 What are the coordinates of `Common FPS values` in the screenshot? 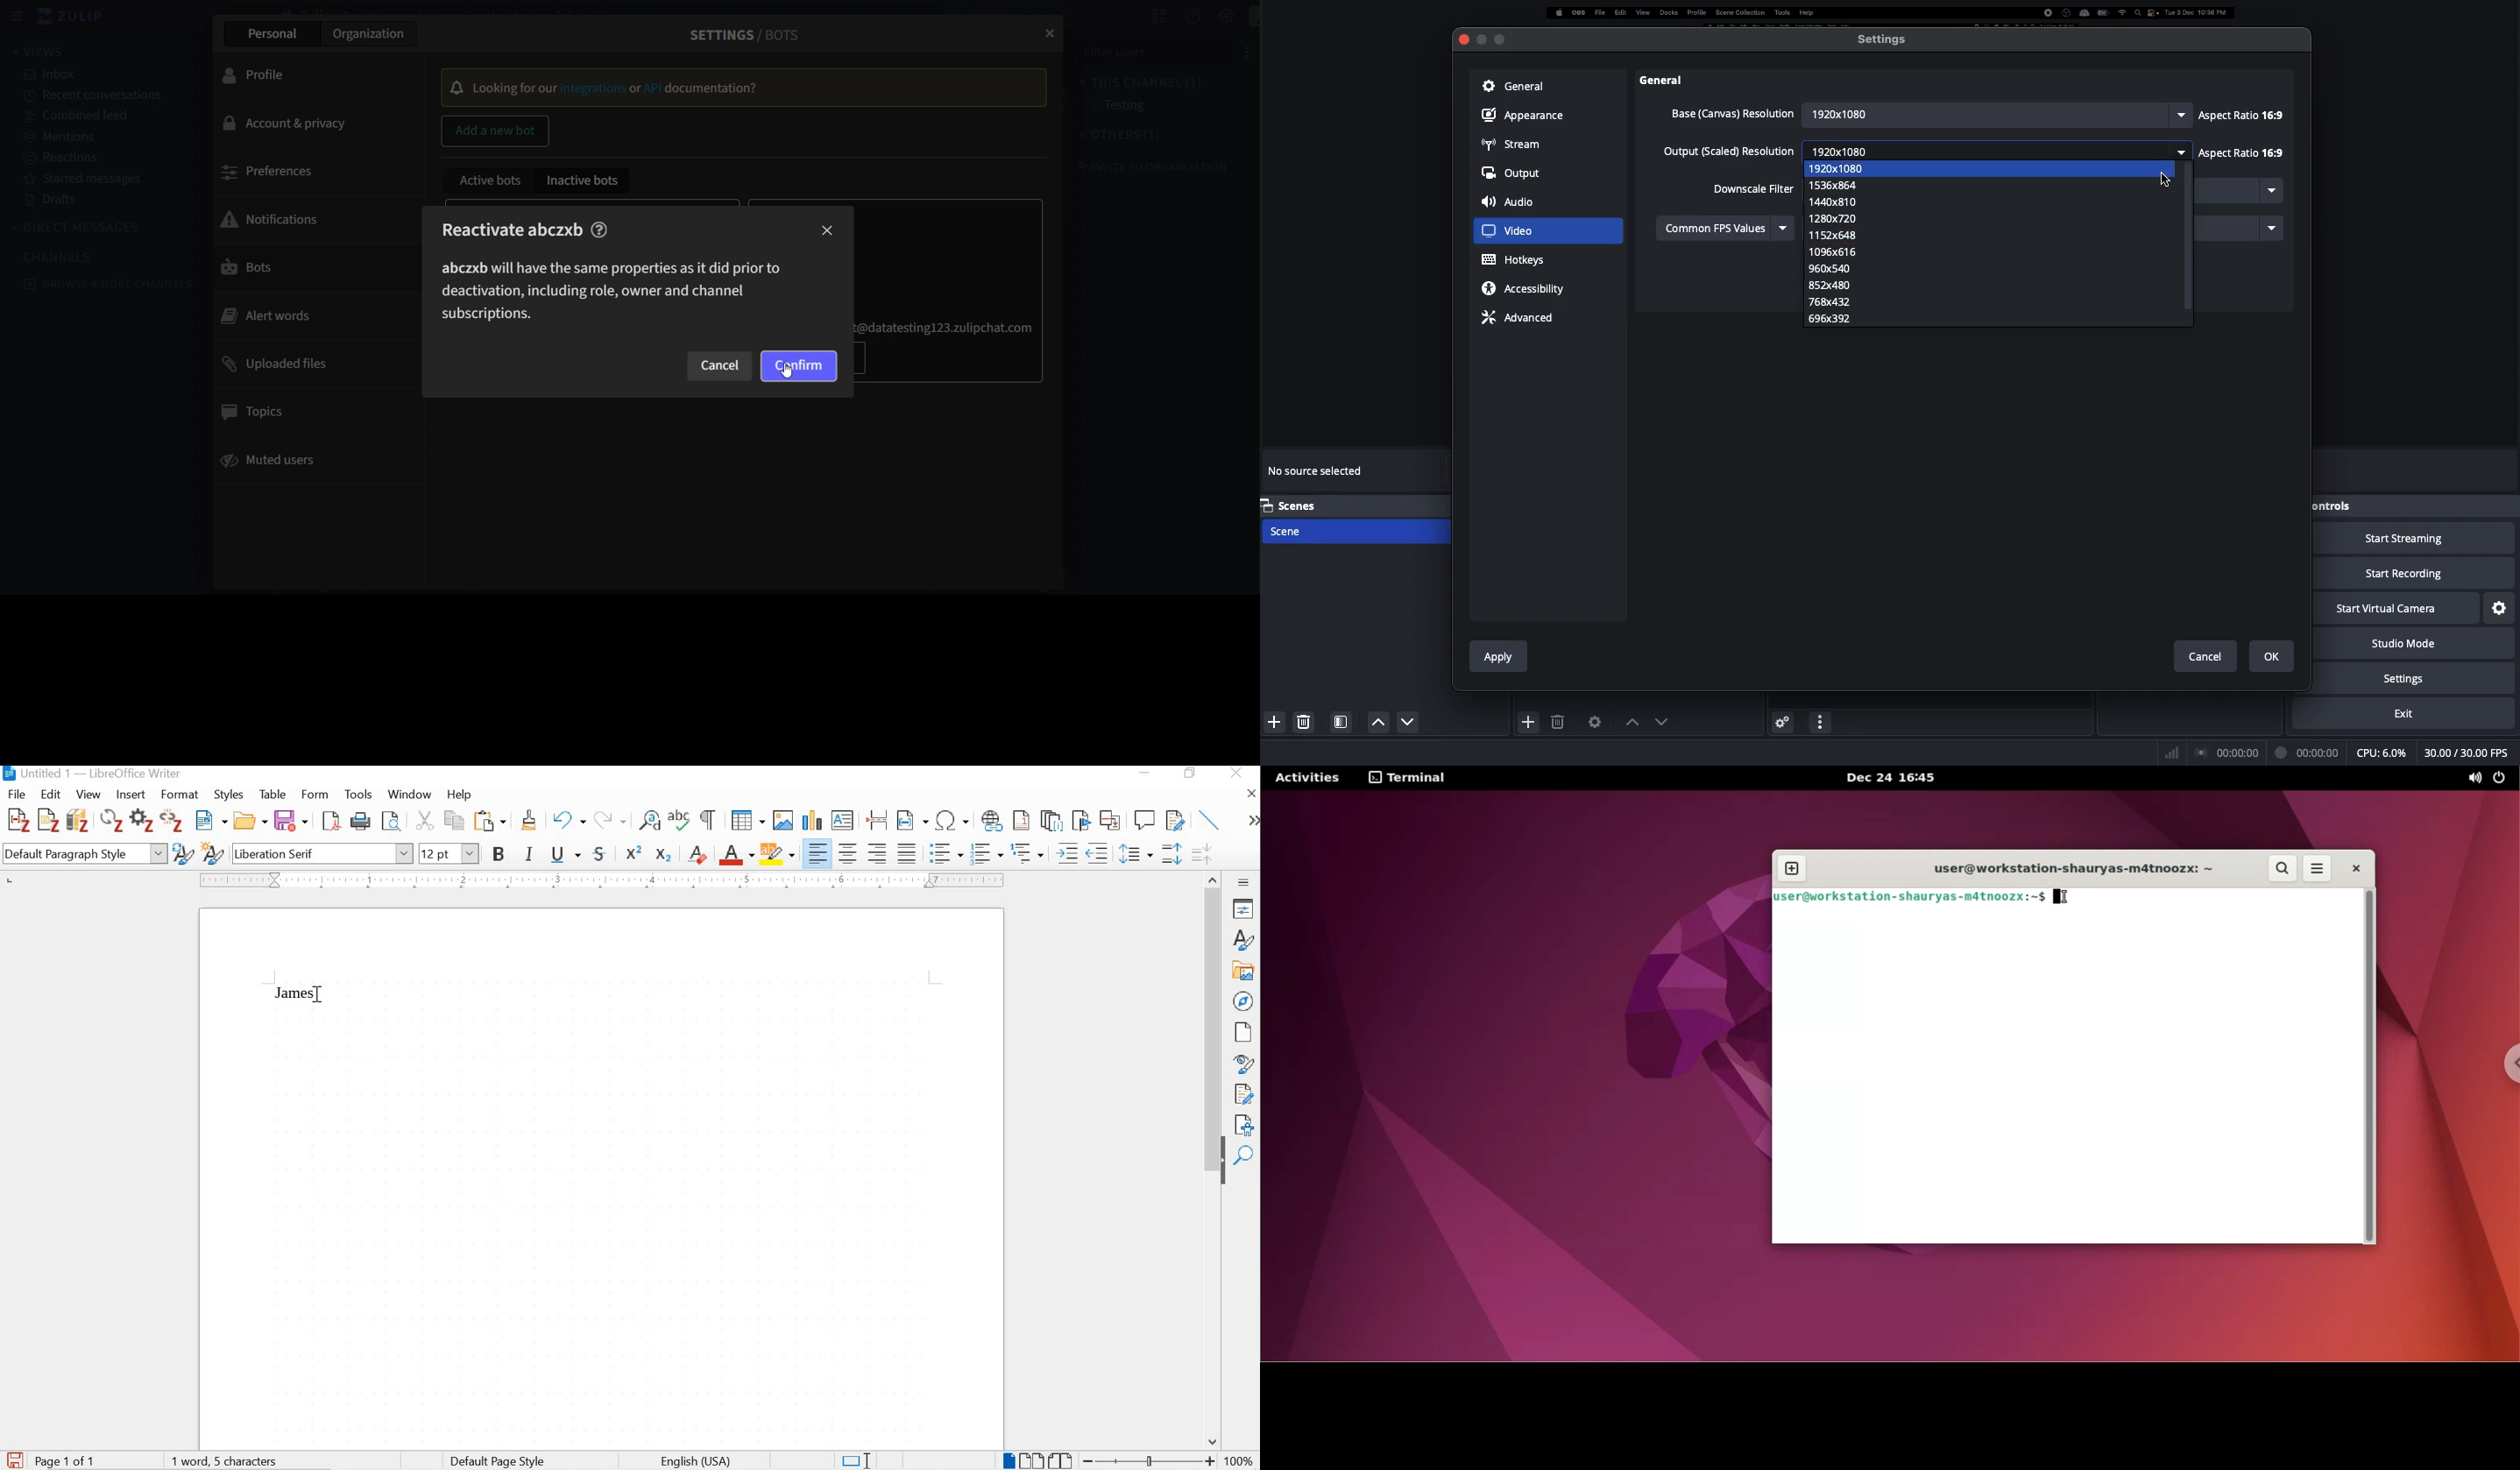 It's located at (1727, 227).